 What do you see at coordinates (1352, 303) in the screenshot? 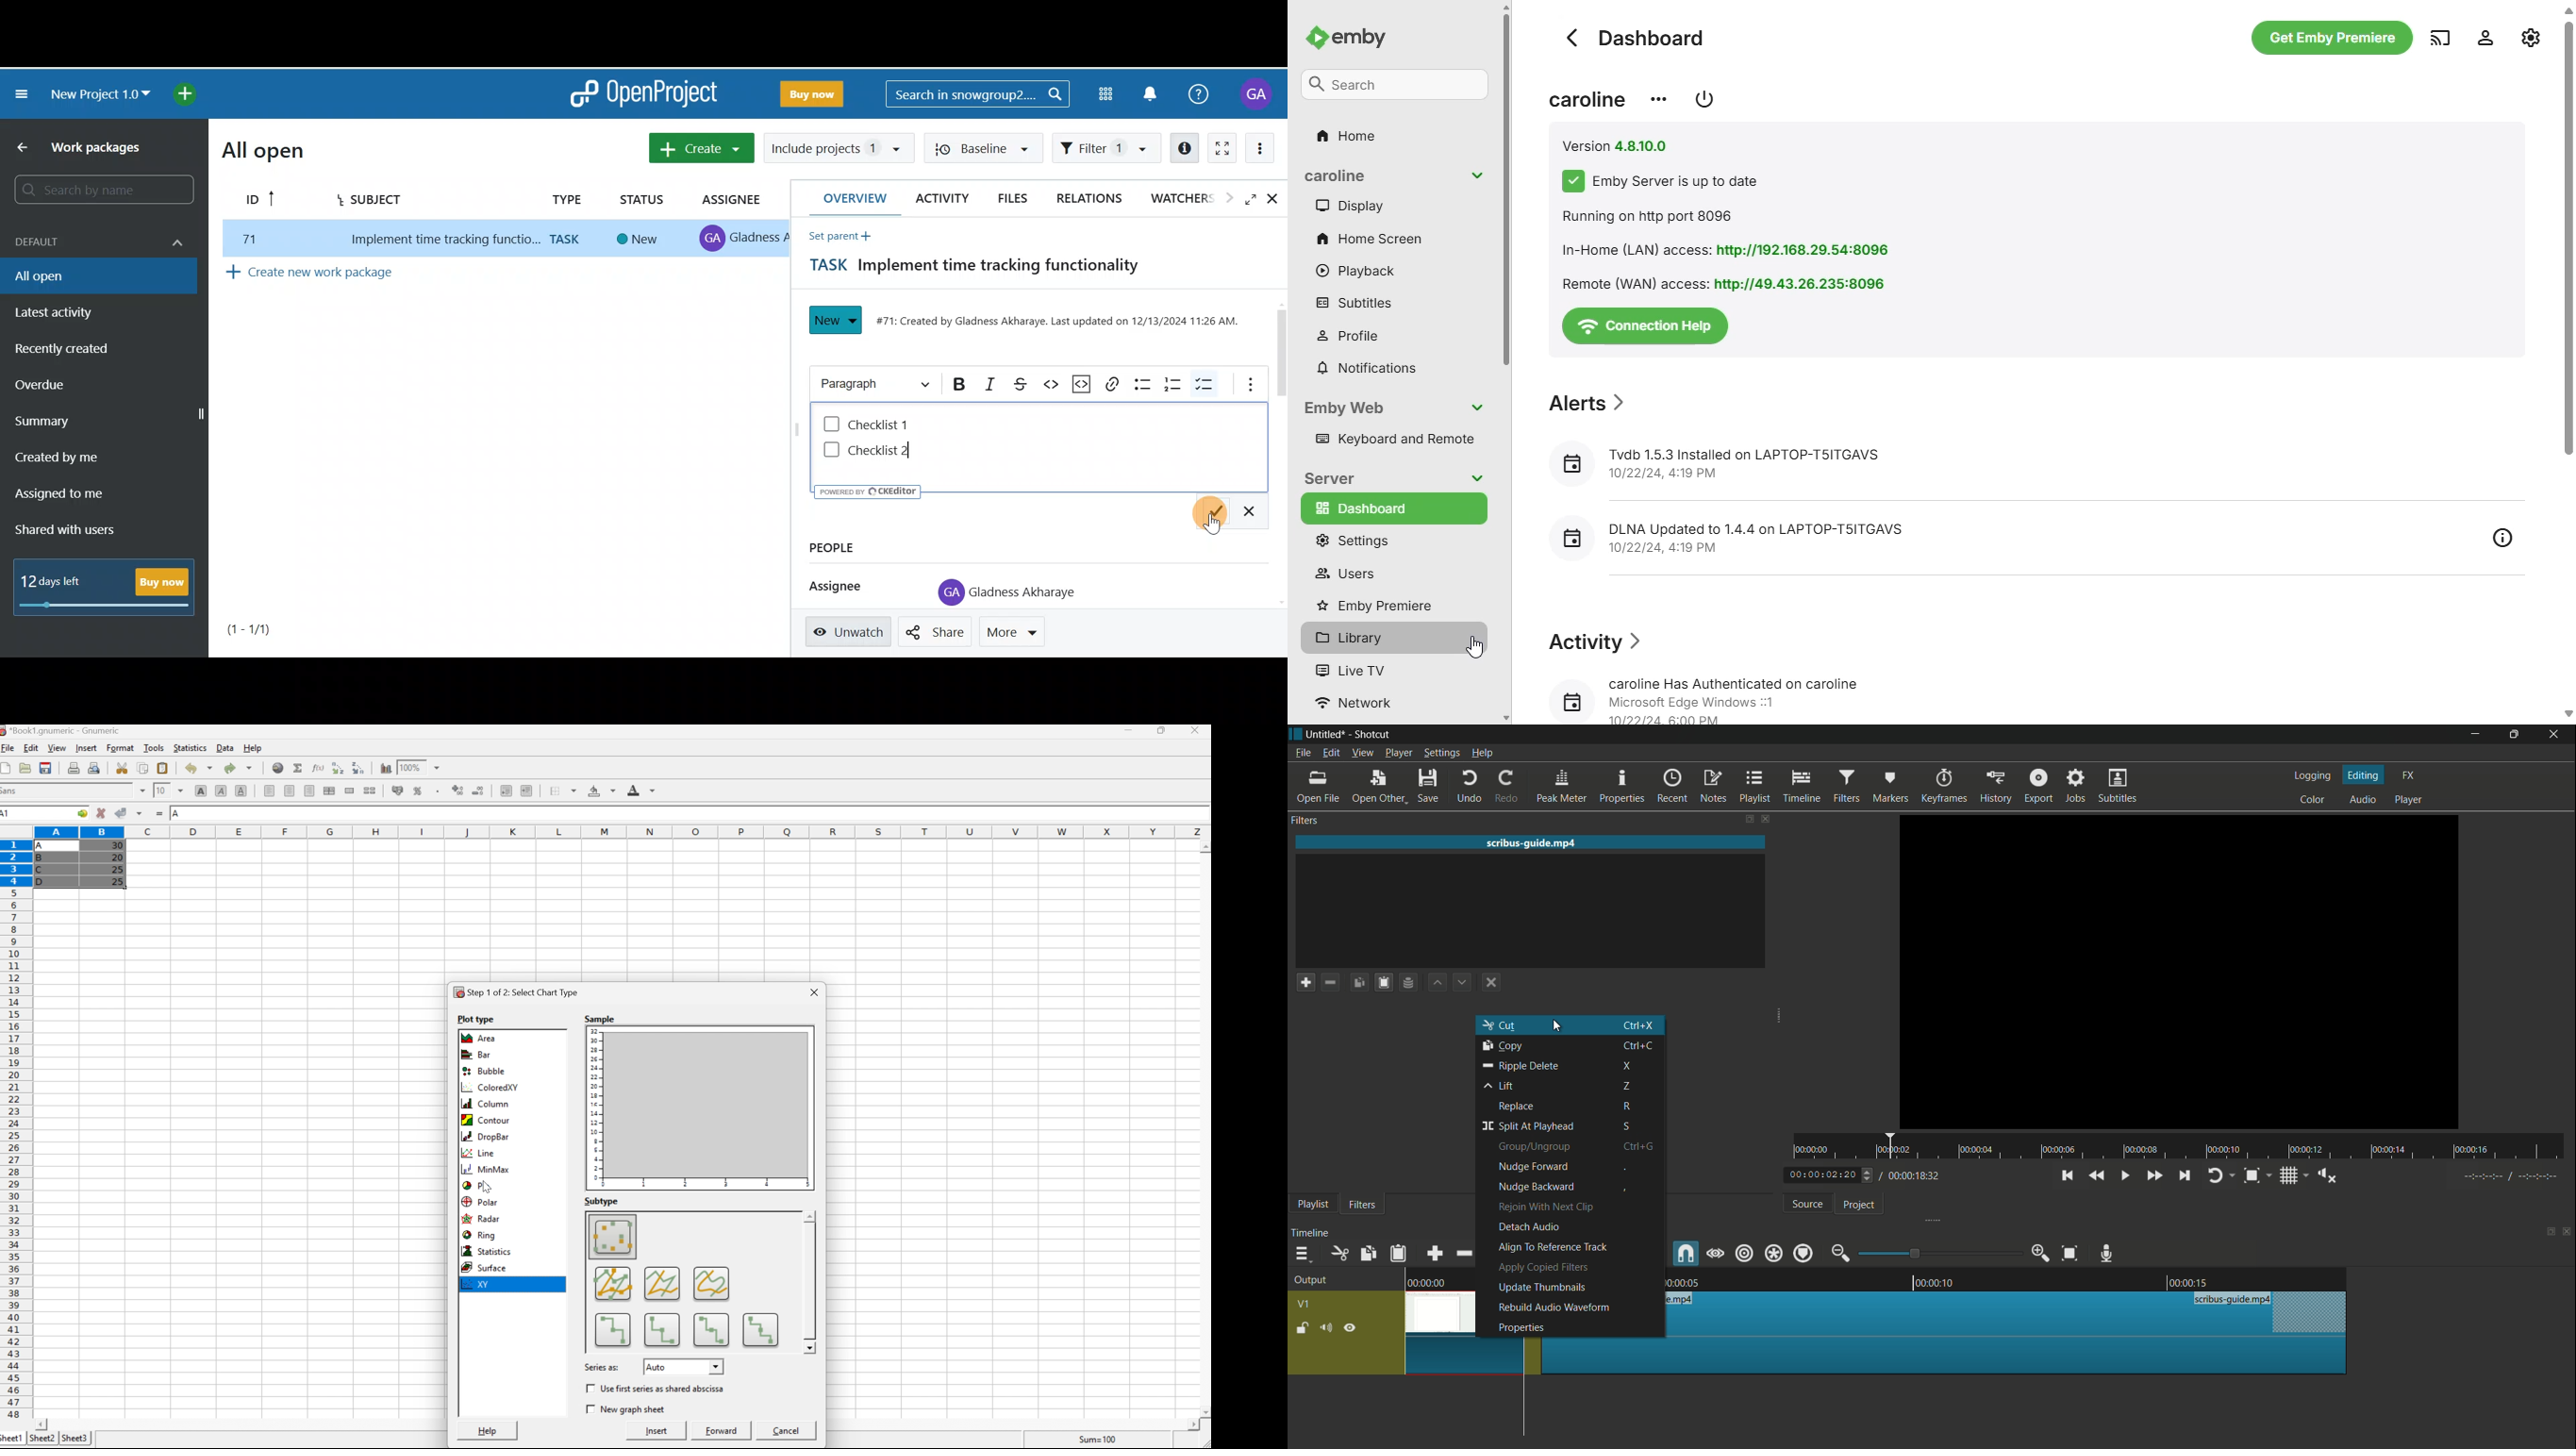
I see `subtitles` at bounding box center [1352, 303].